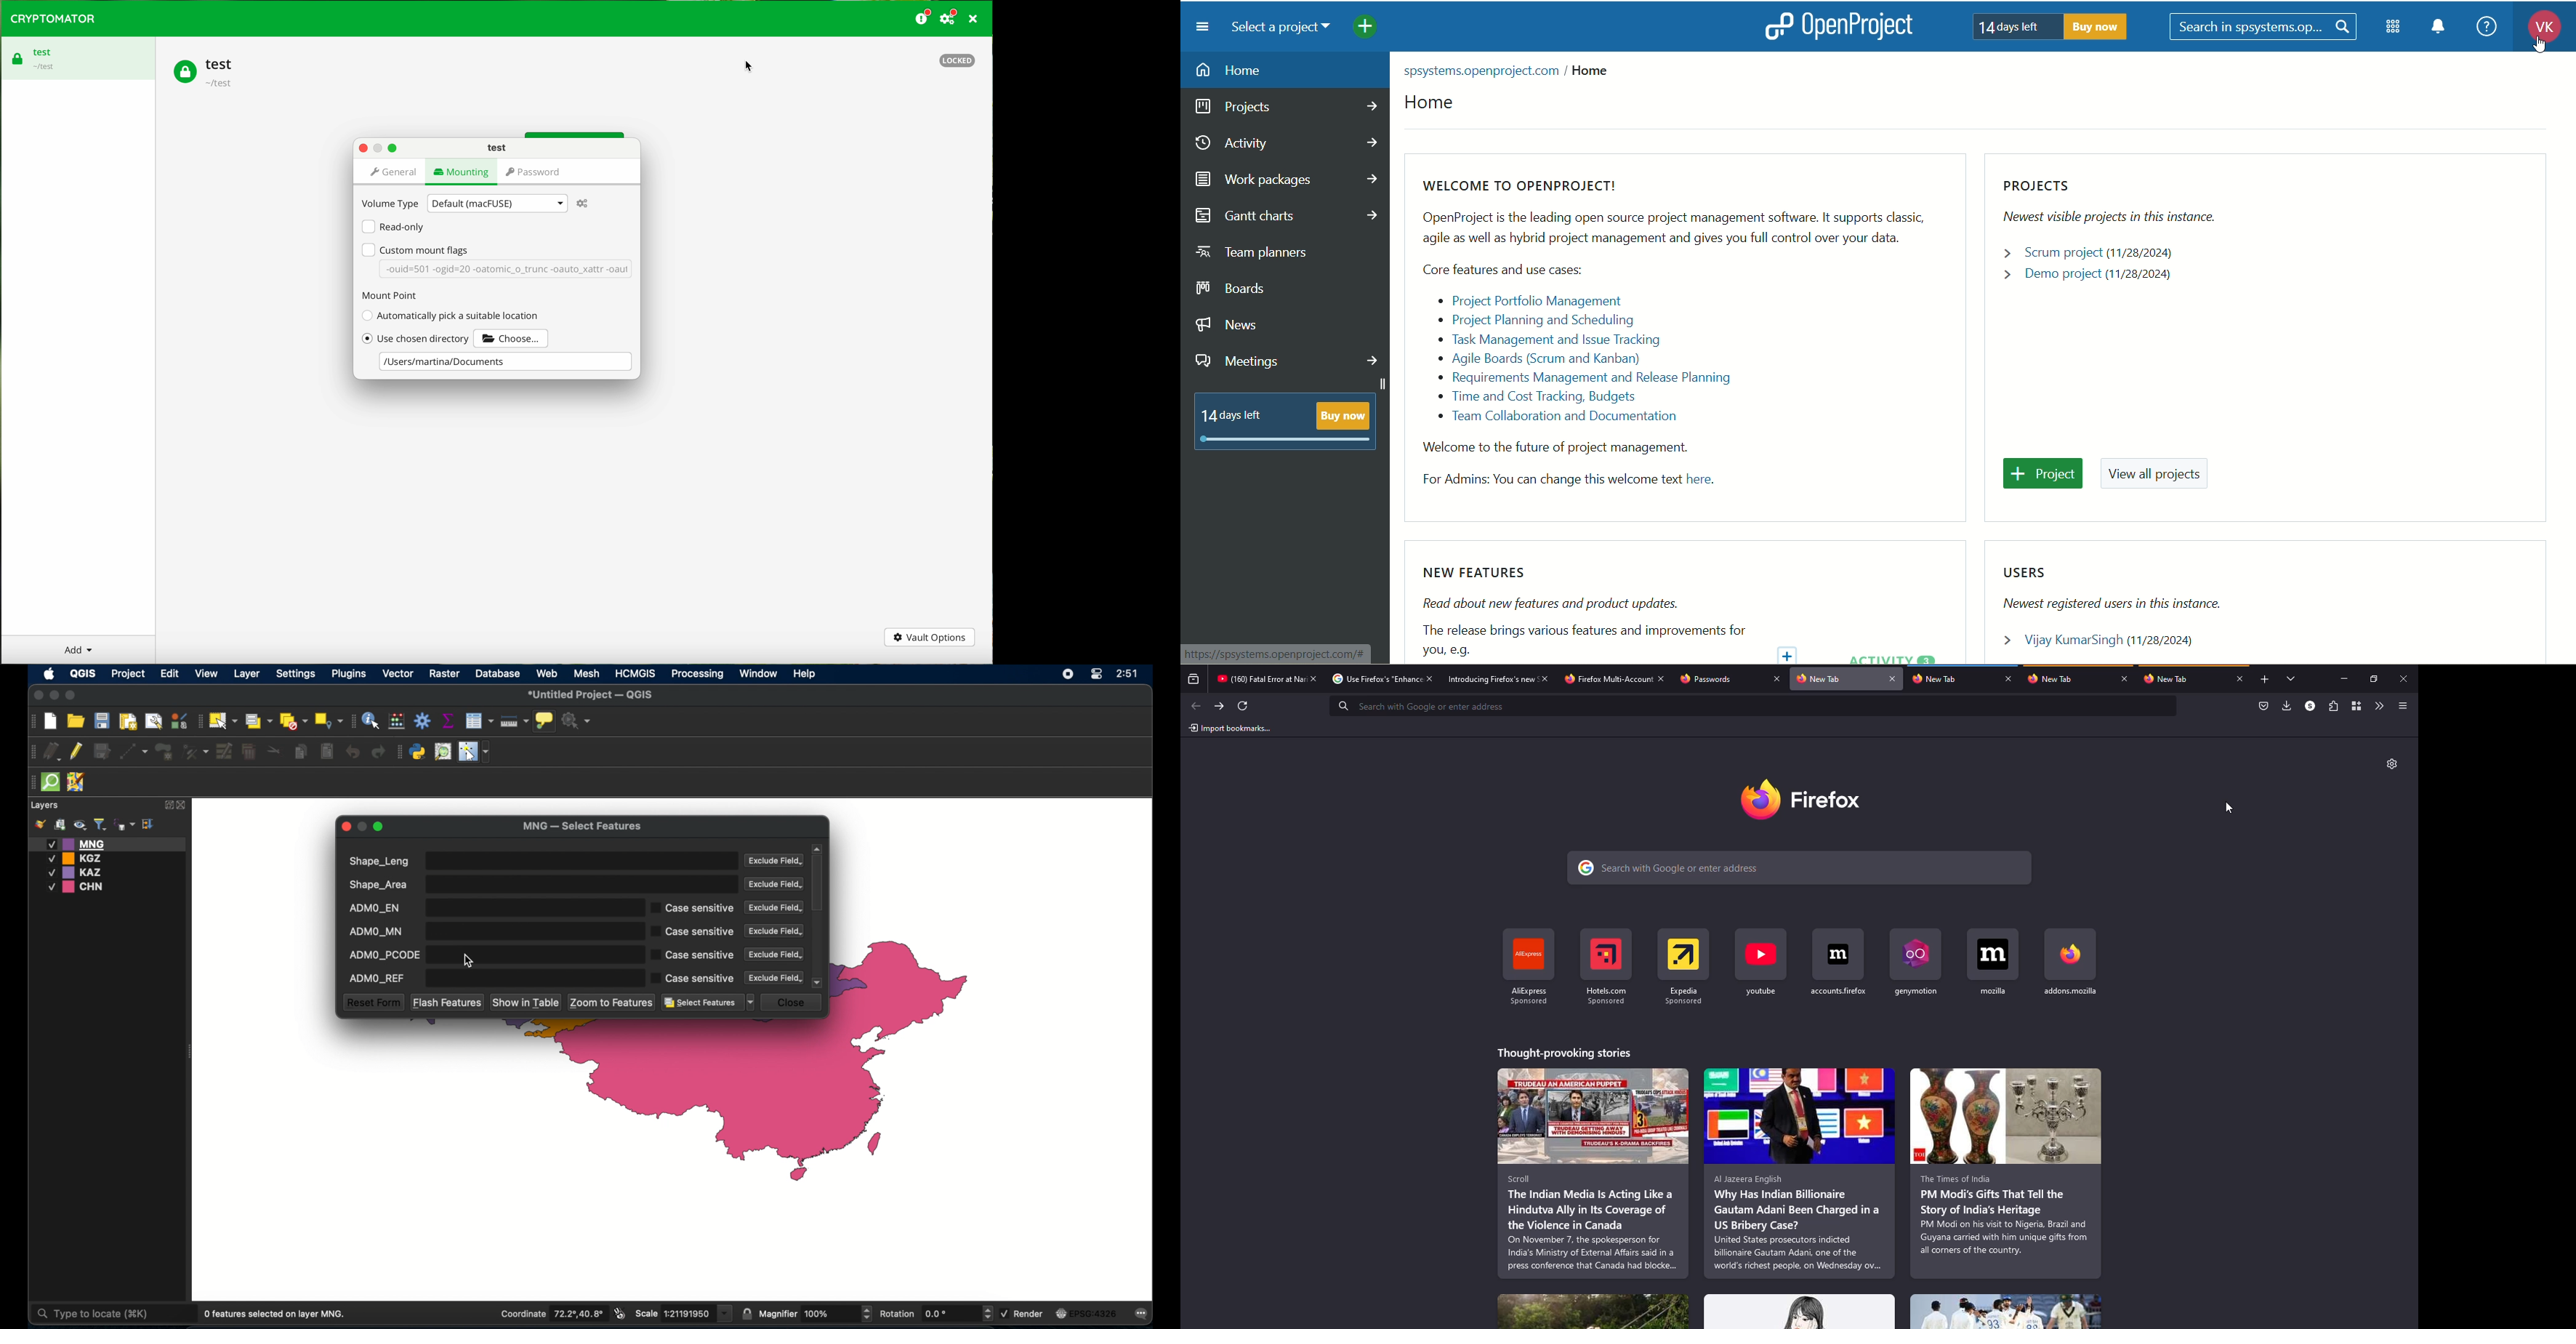 The width and height of the screenshot is (2576, 1344). What do you see at coordinates (794, 1002) in the screenshot?
I see `close` at bounding box center [794, 1002].